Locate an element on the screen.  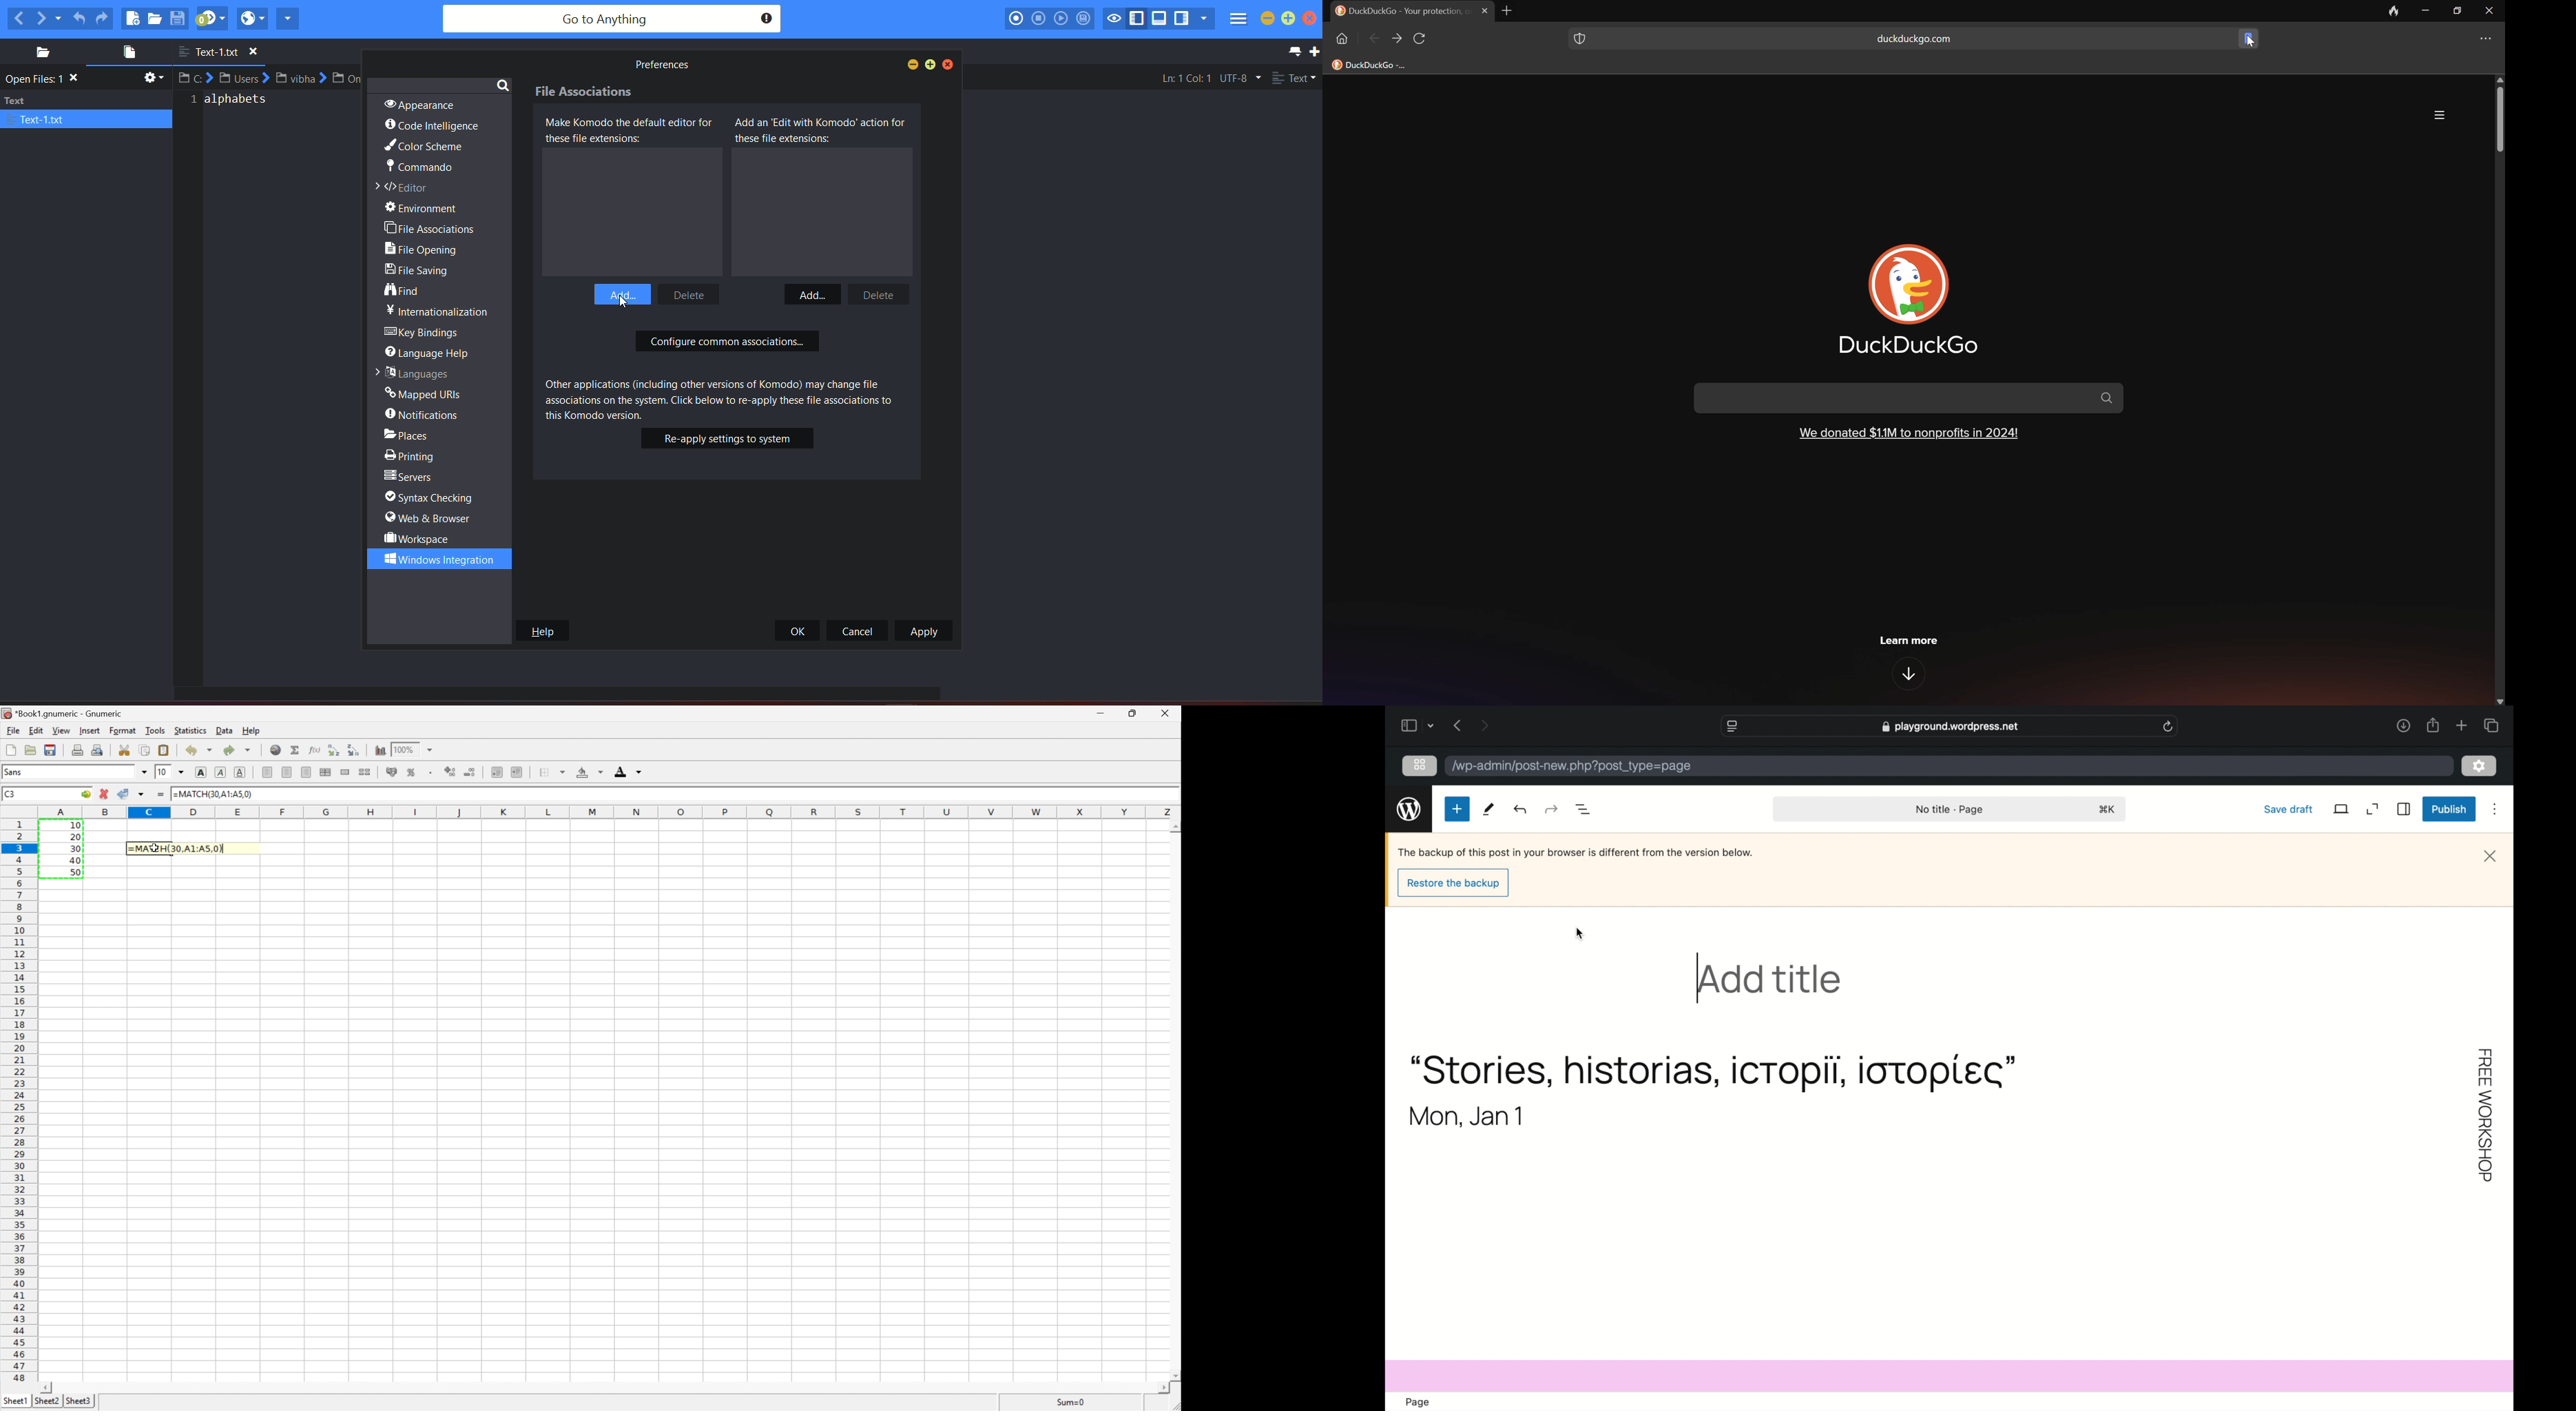
=MATCH(30,A1:A5,0) is located at coordinates (177, 845).